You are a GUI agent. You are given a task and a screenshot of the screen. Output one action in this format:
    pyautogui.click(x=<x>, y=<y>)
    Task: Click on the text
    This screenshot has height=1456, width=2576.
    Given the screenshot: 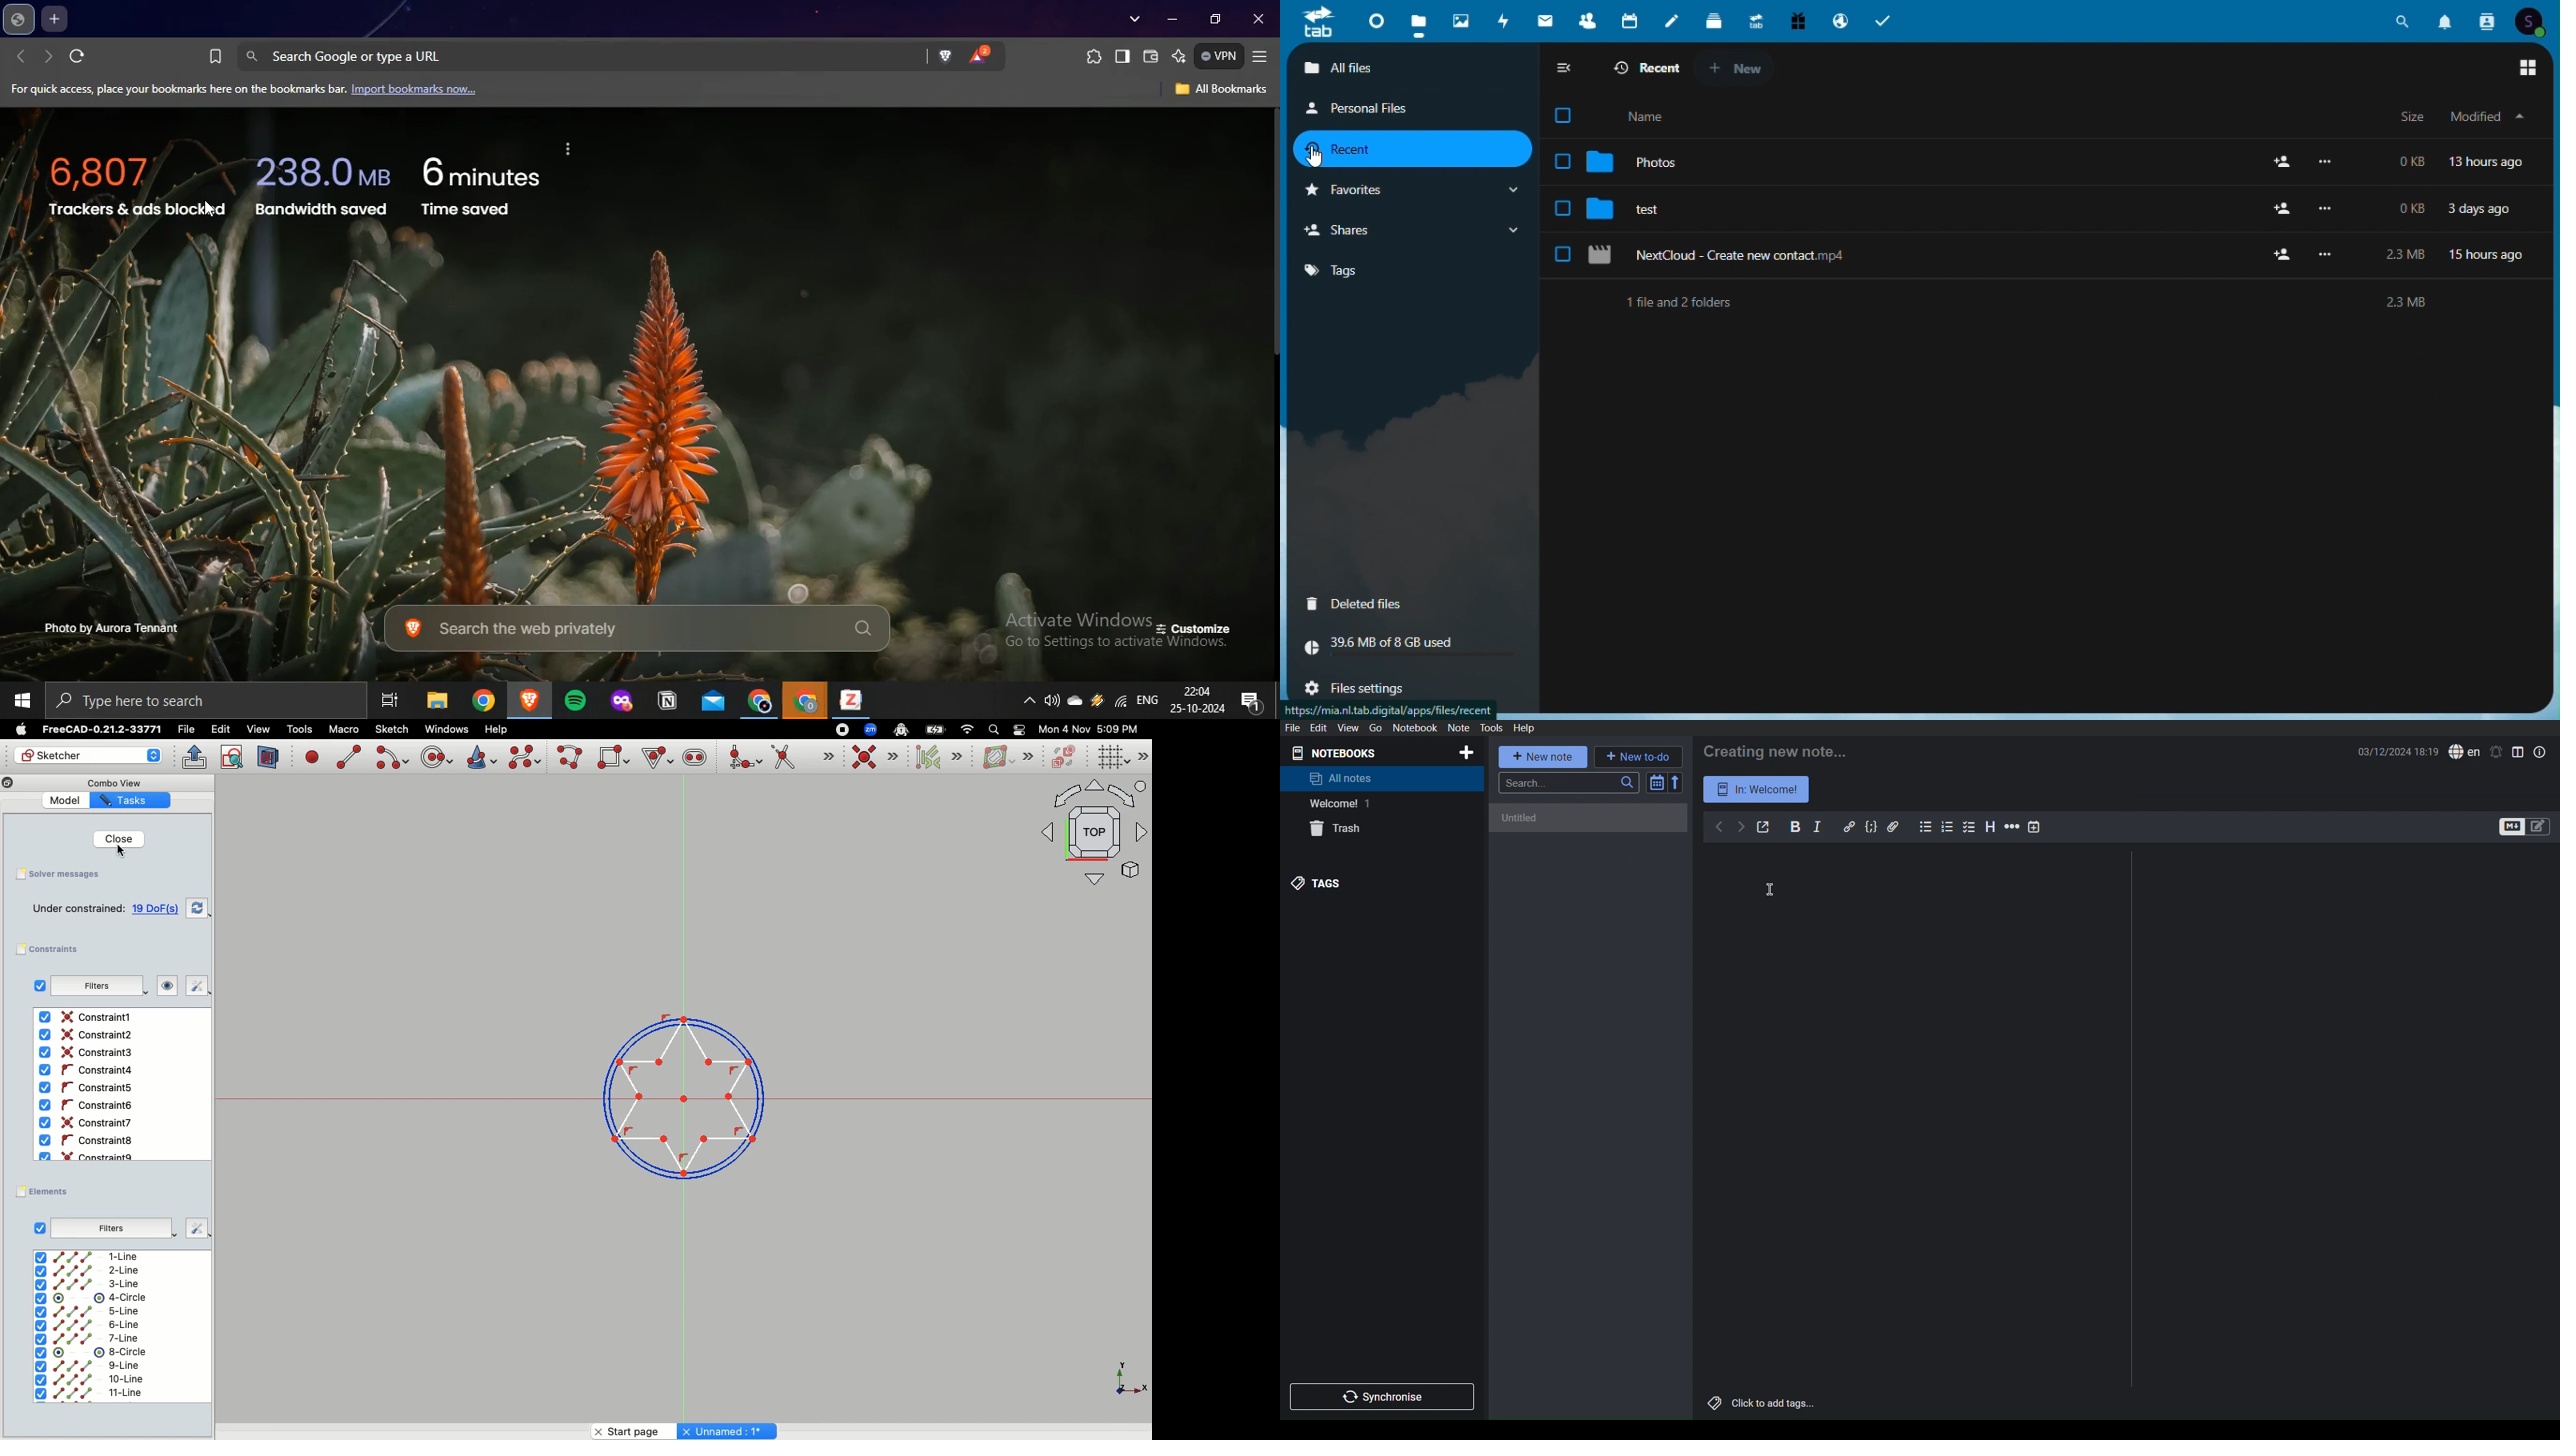 What is the action you would take?
    pyautogui.click(x=2031, y=302)
    